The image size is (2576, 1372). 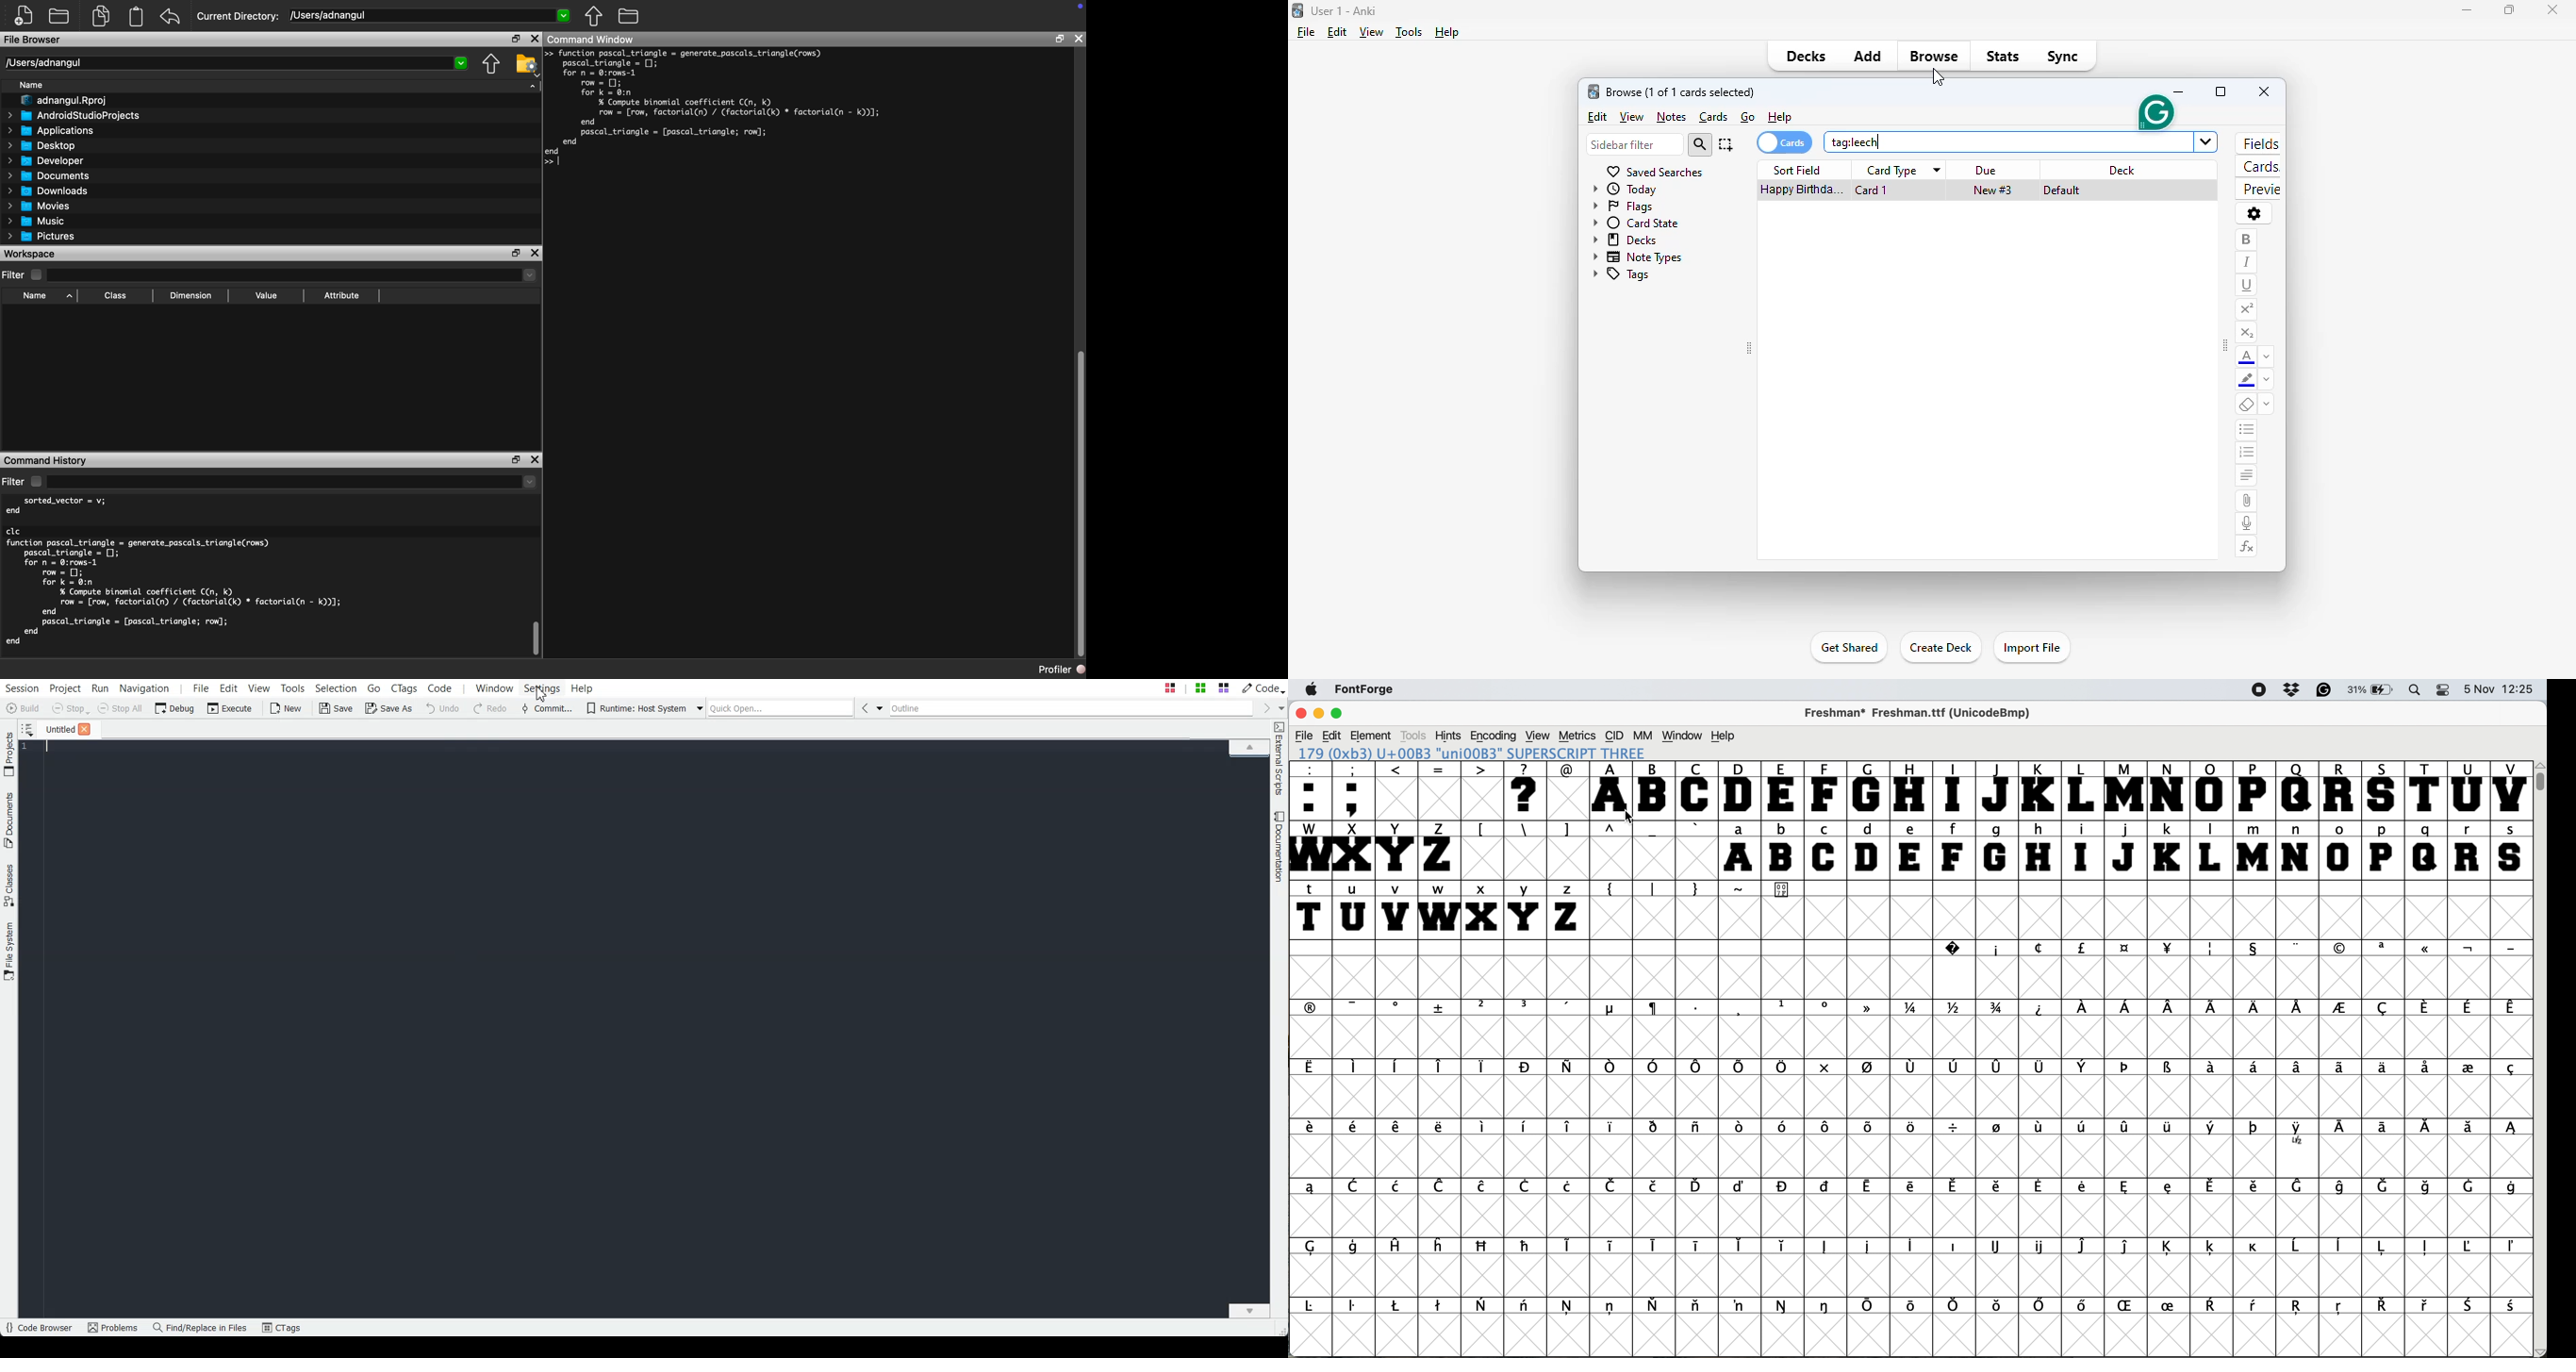 What do you see at coordinates (2342, 1066) in the screenshot?
I see `symbol` at bounding box center [2342, 1066].